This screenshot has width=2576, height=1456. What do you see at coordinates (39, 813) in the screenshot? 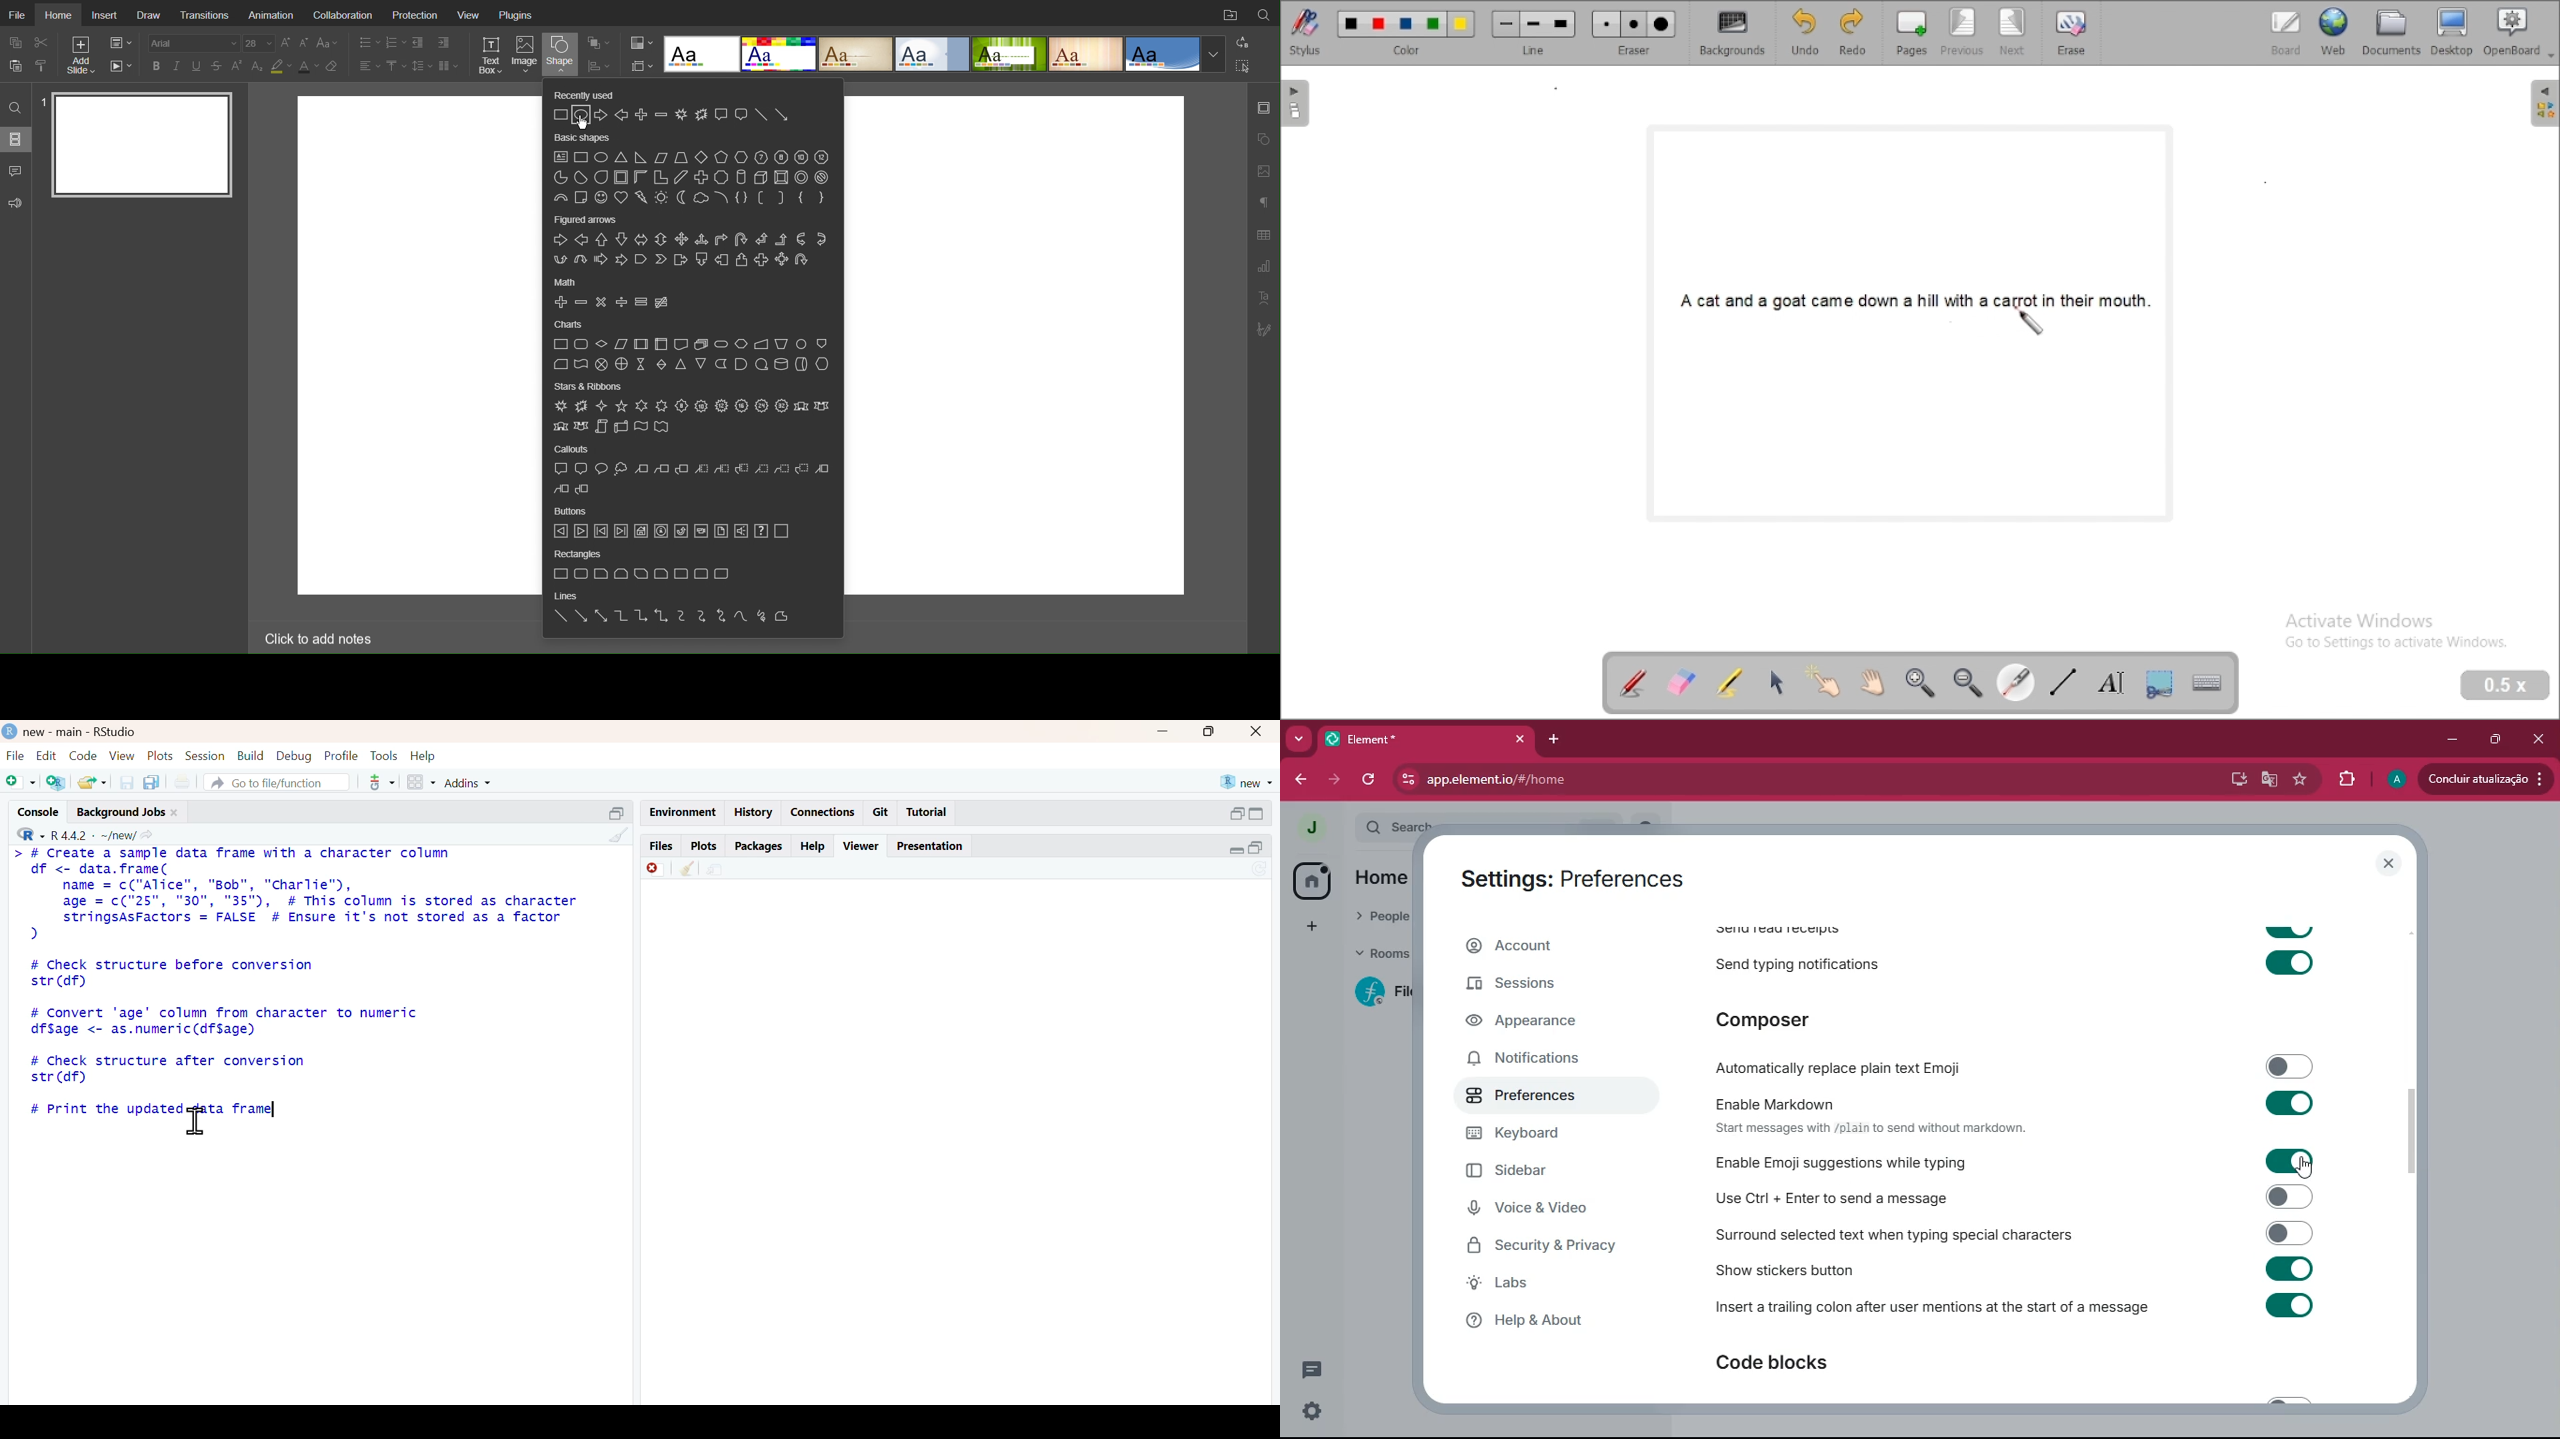
I see `console` at bounding box center [39, 813].